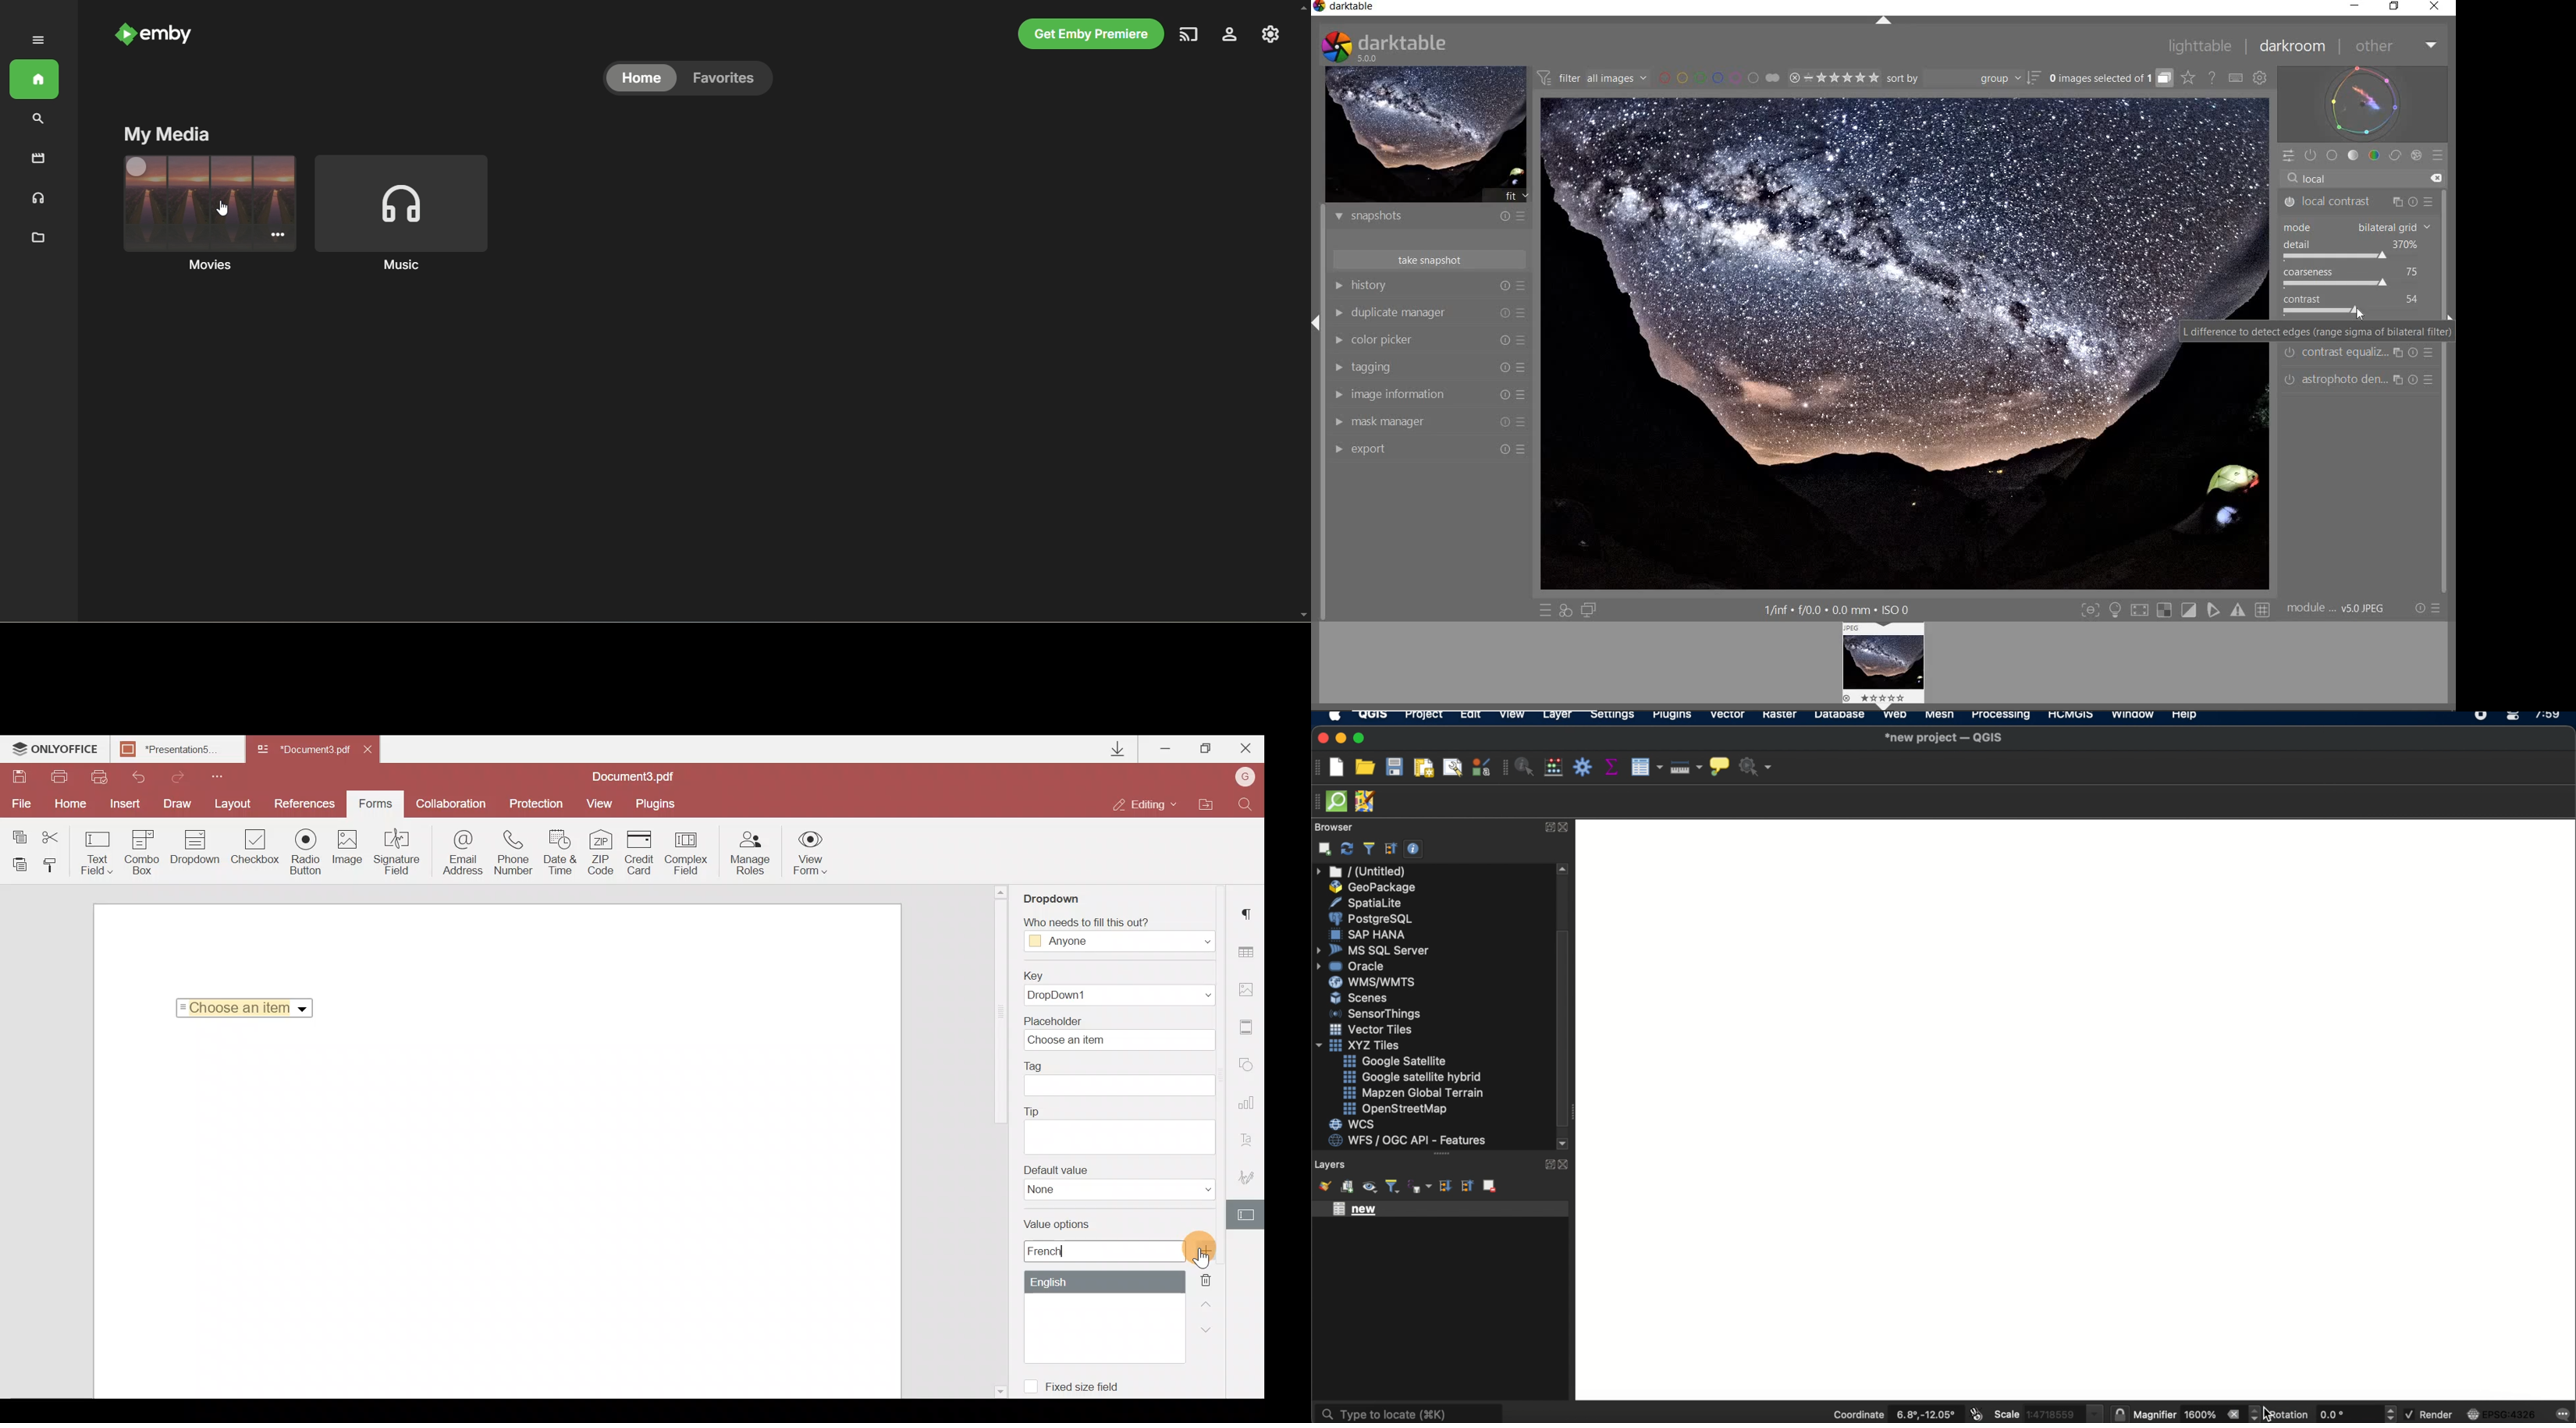  I want to click on identify features, so click(1520, 767).